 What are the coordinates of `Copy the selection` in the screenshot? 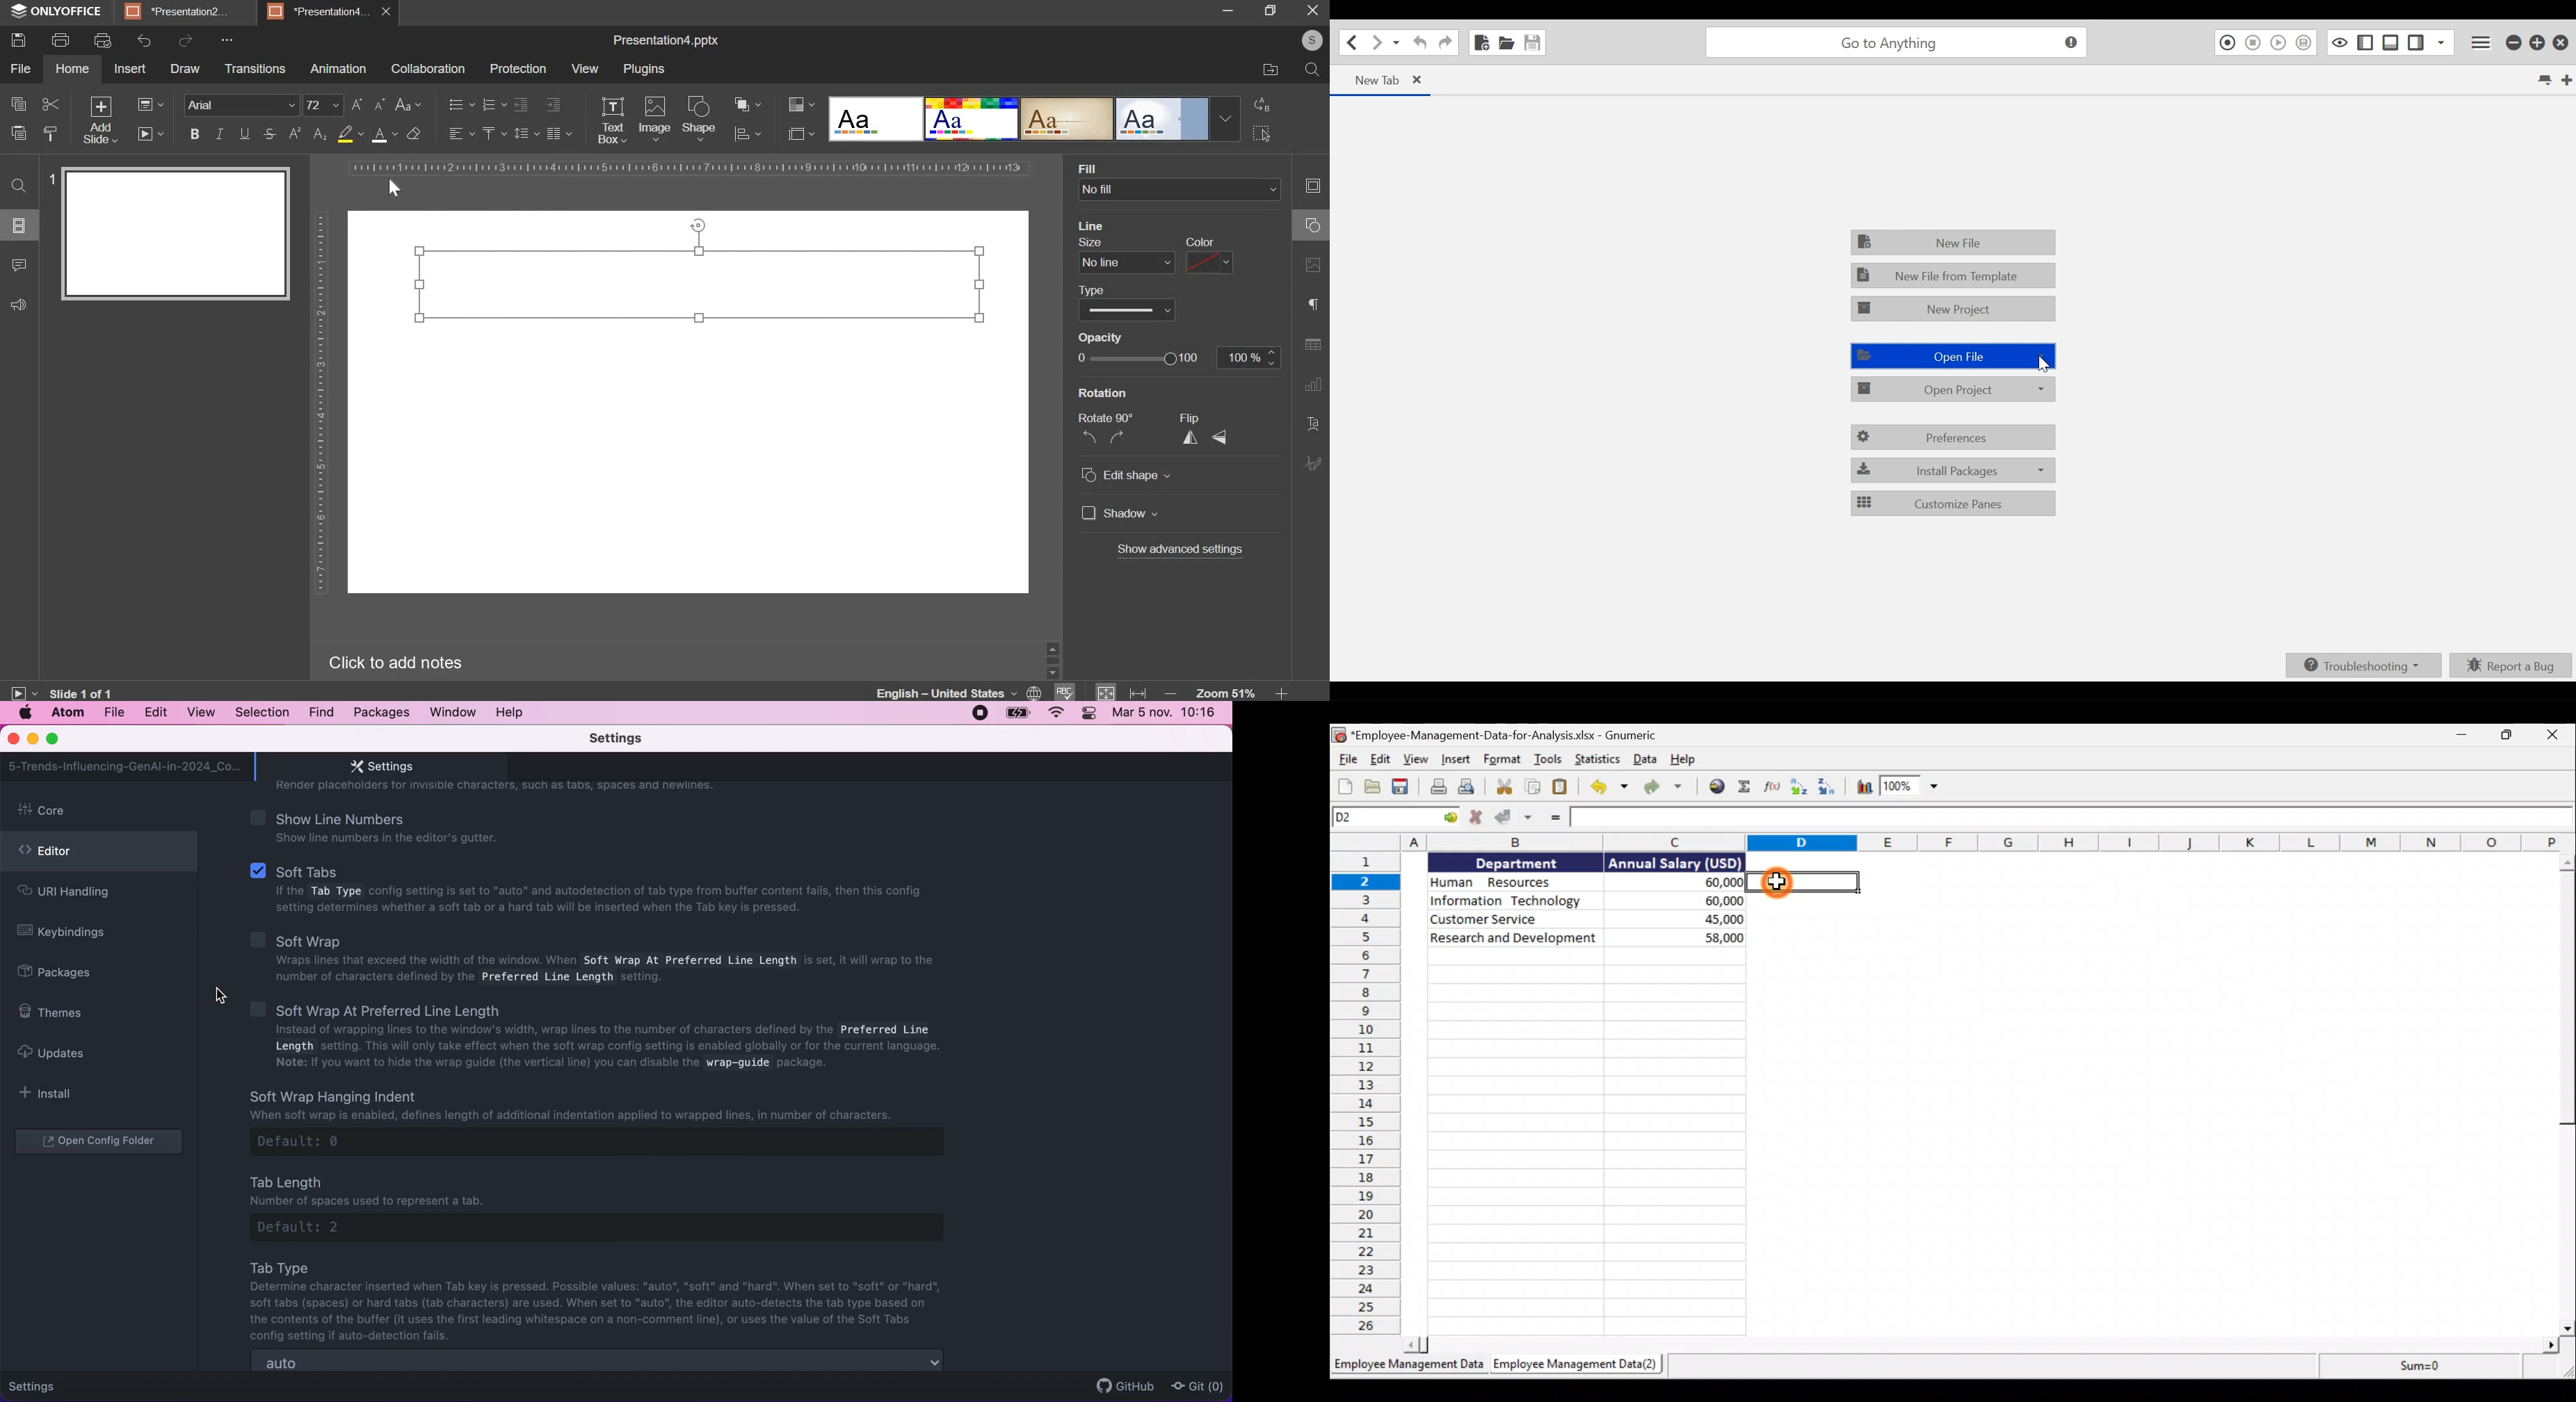 It's located at (1534, 787).